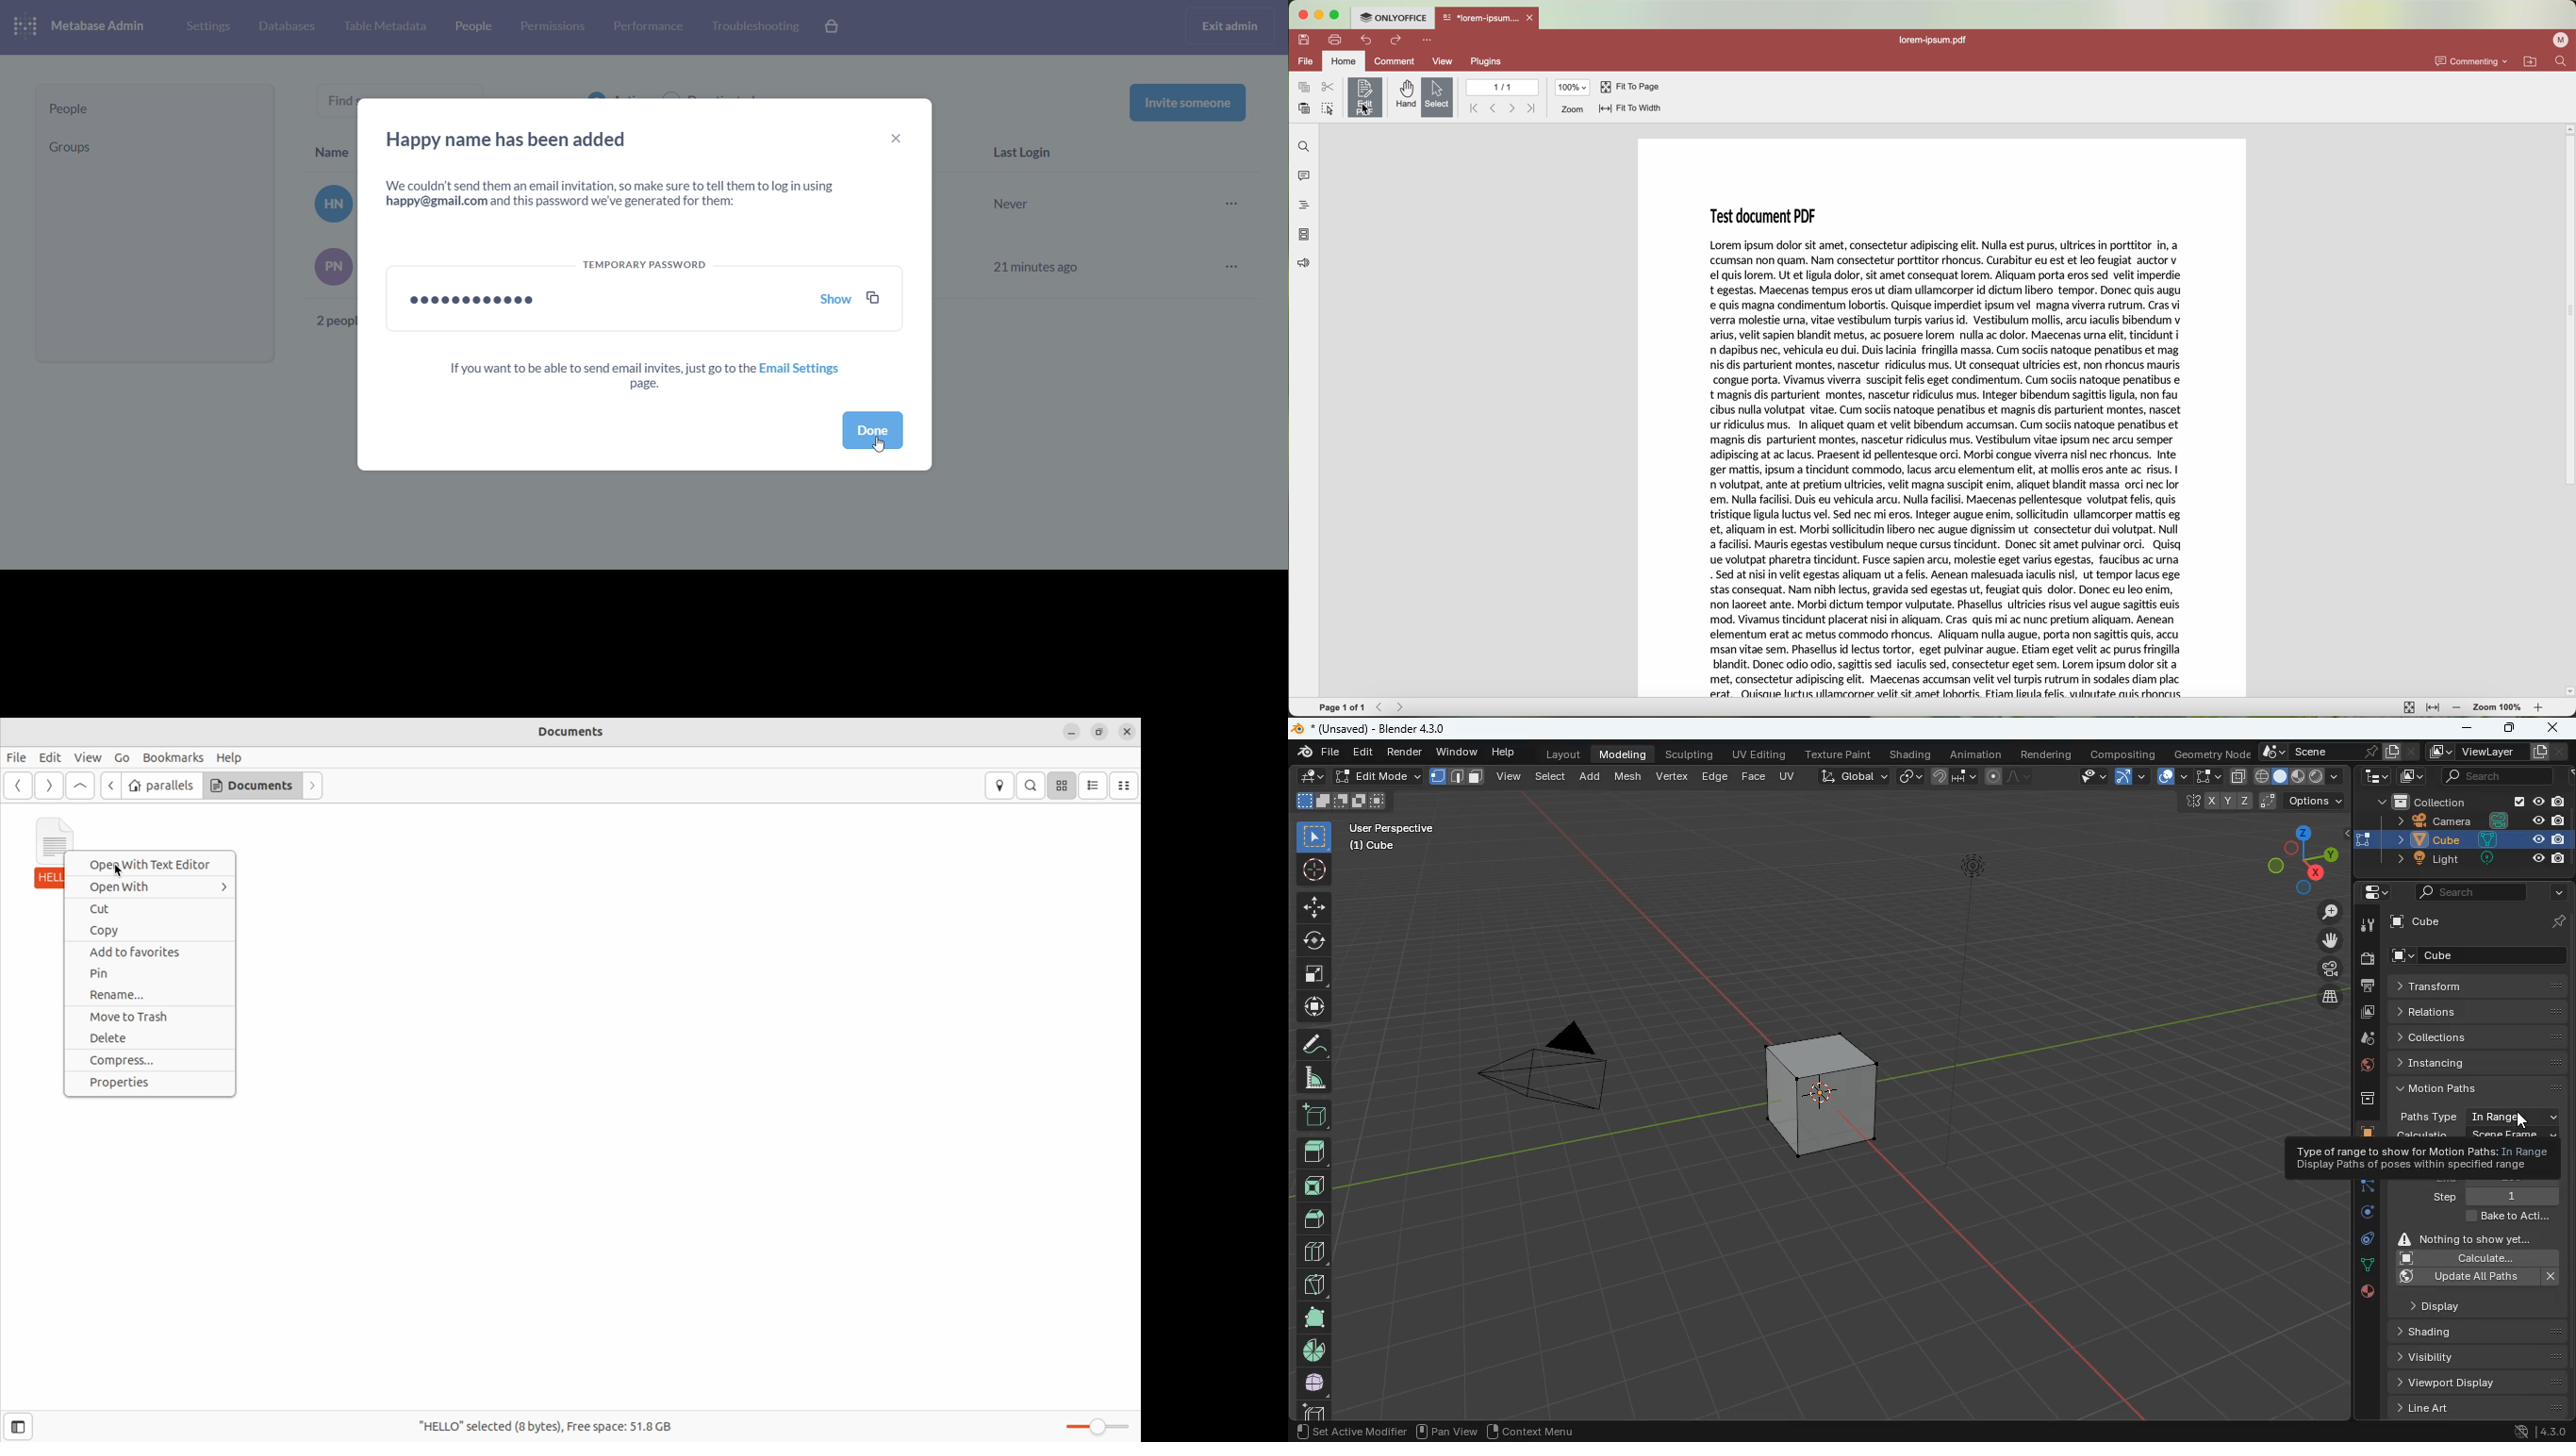  What do you see at coordinates (2554, 730) in the screenshot?
I see `close` at bounding box center [2554, 730].